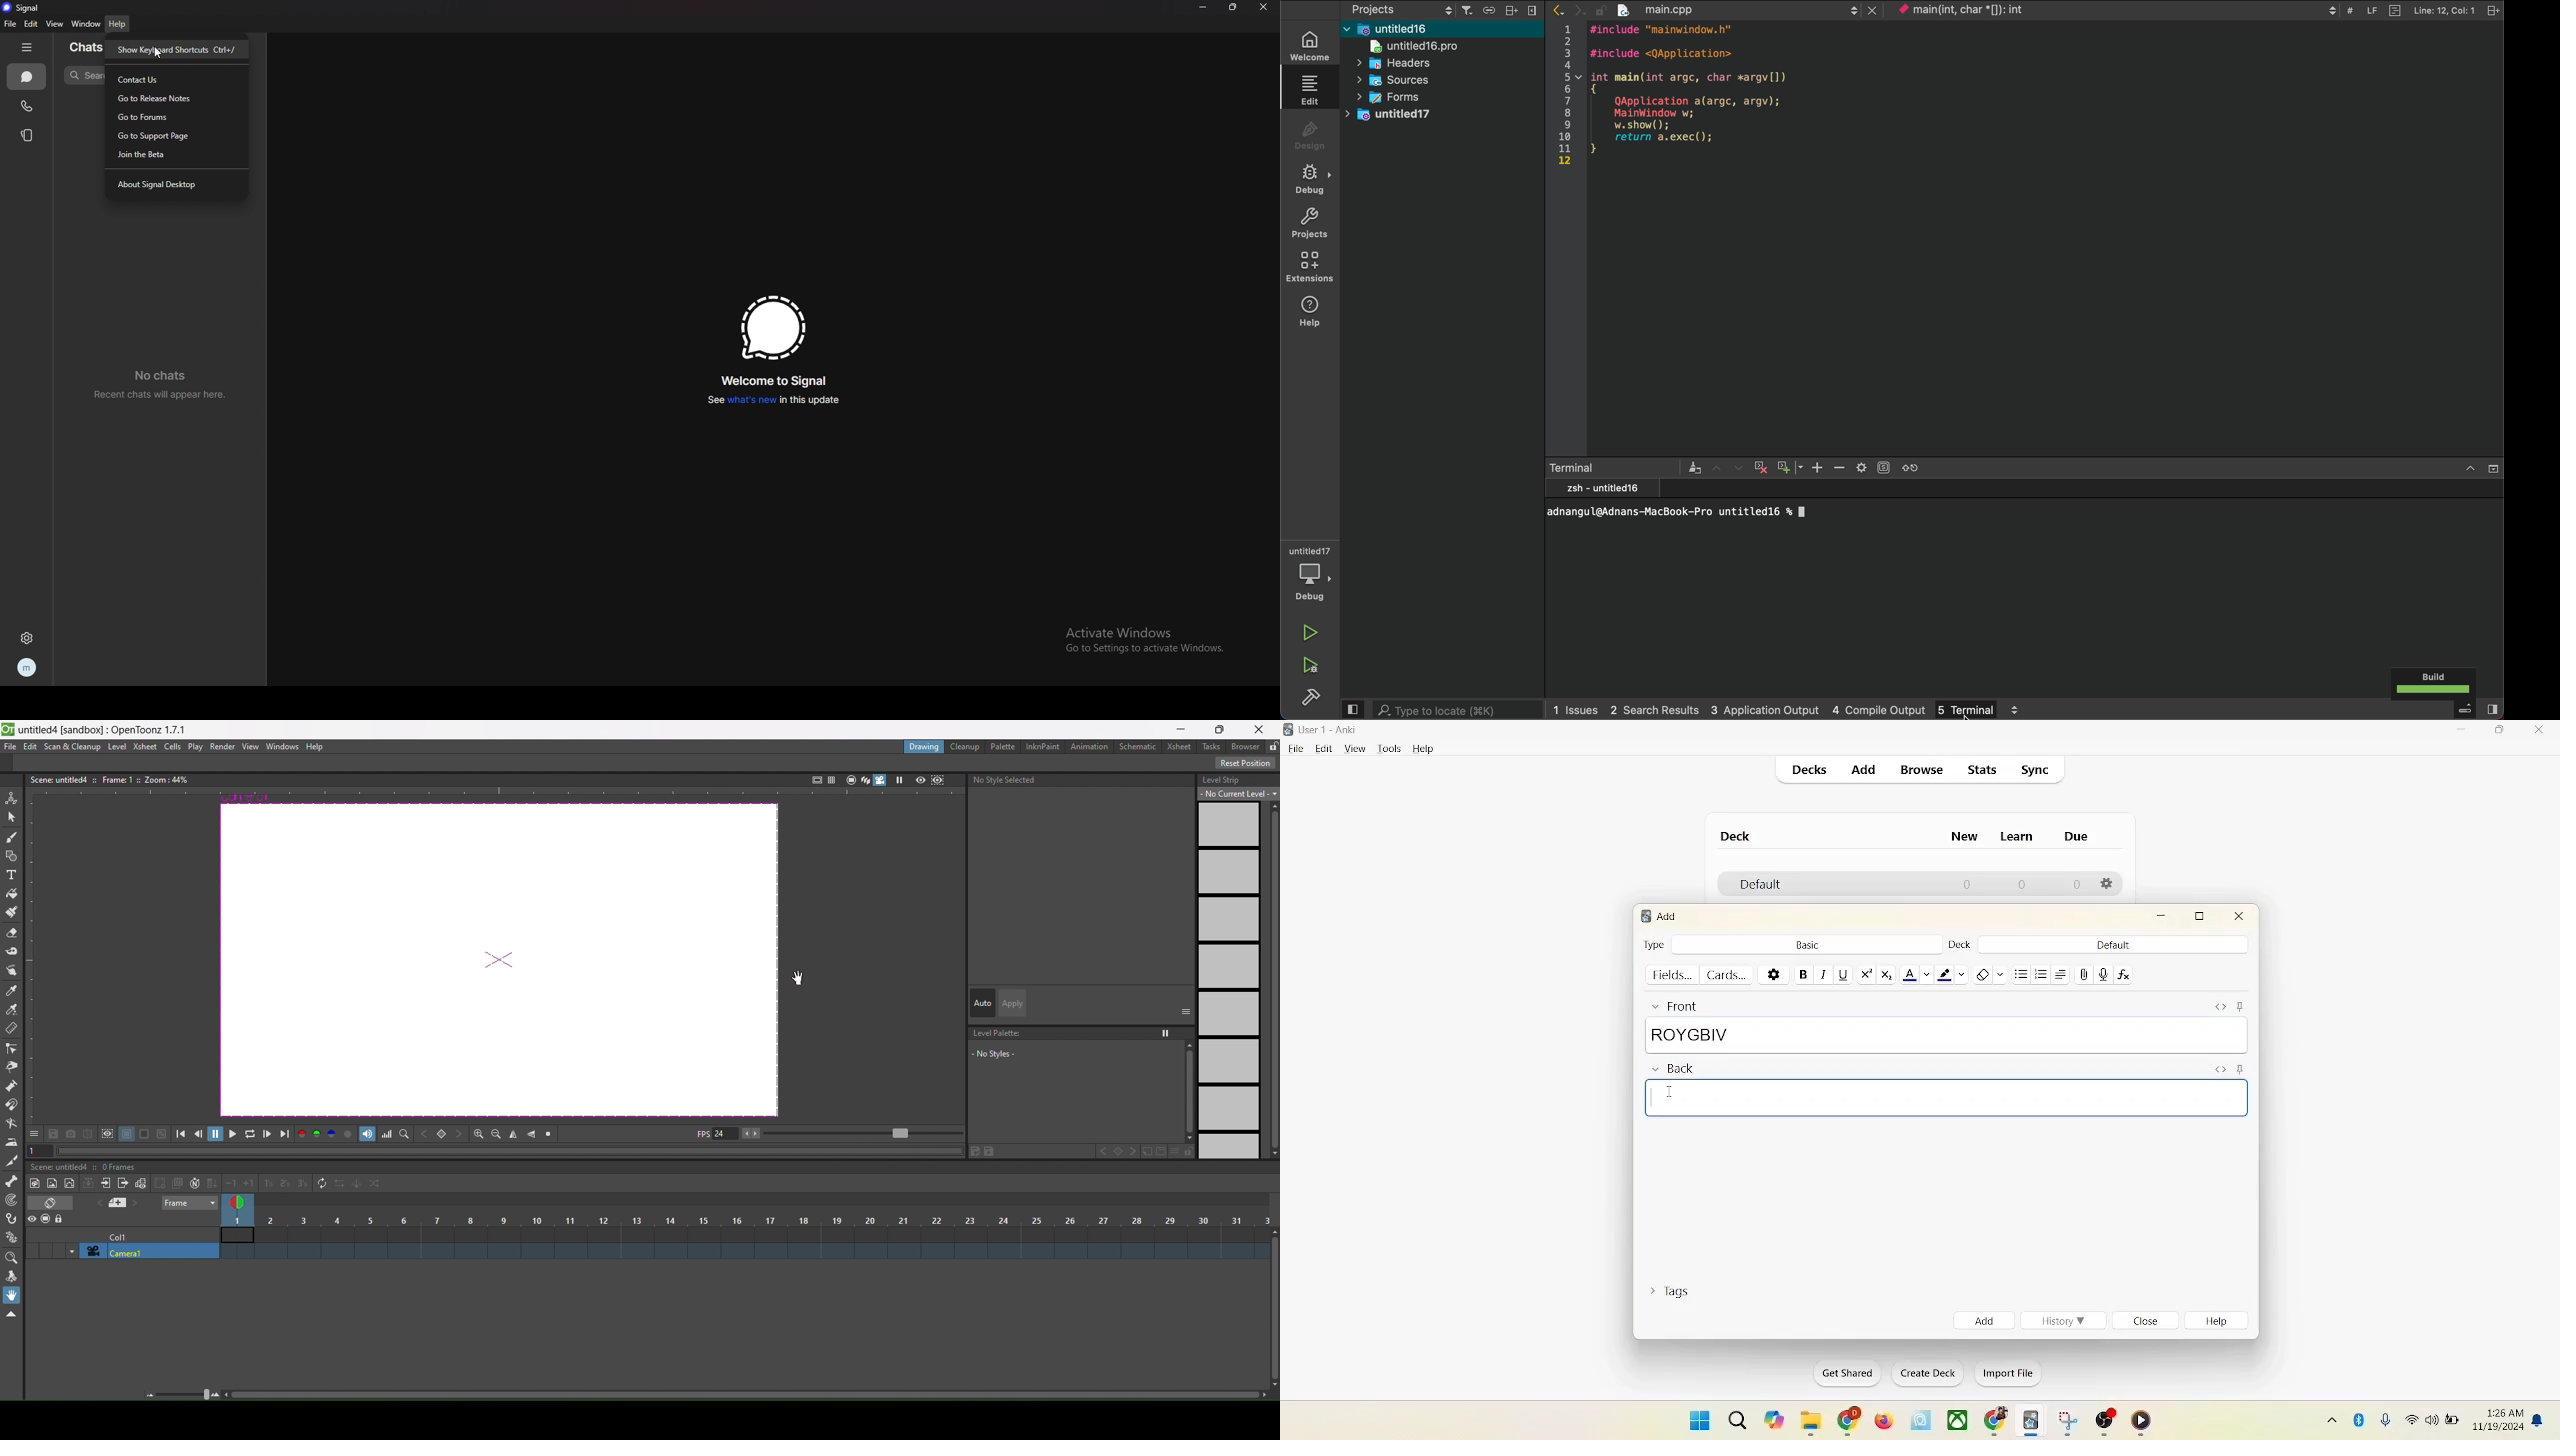 Image resolution: width=2576 pixels, height=1456 pixels. I want to click on remove formatting, so click(1988, 973).